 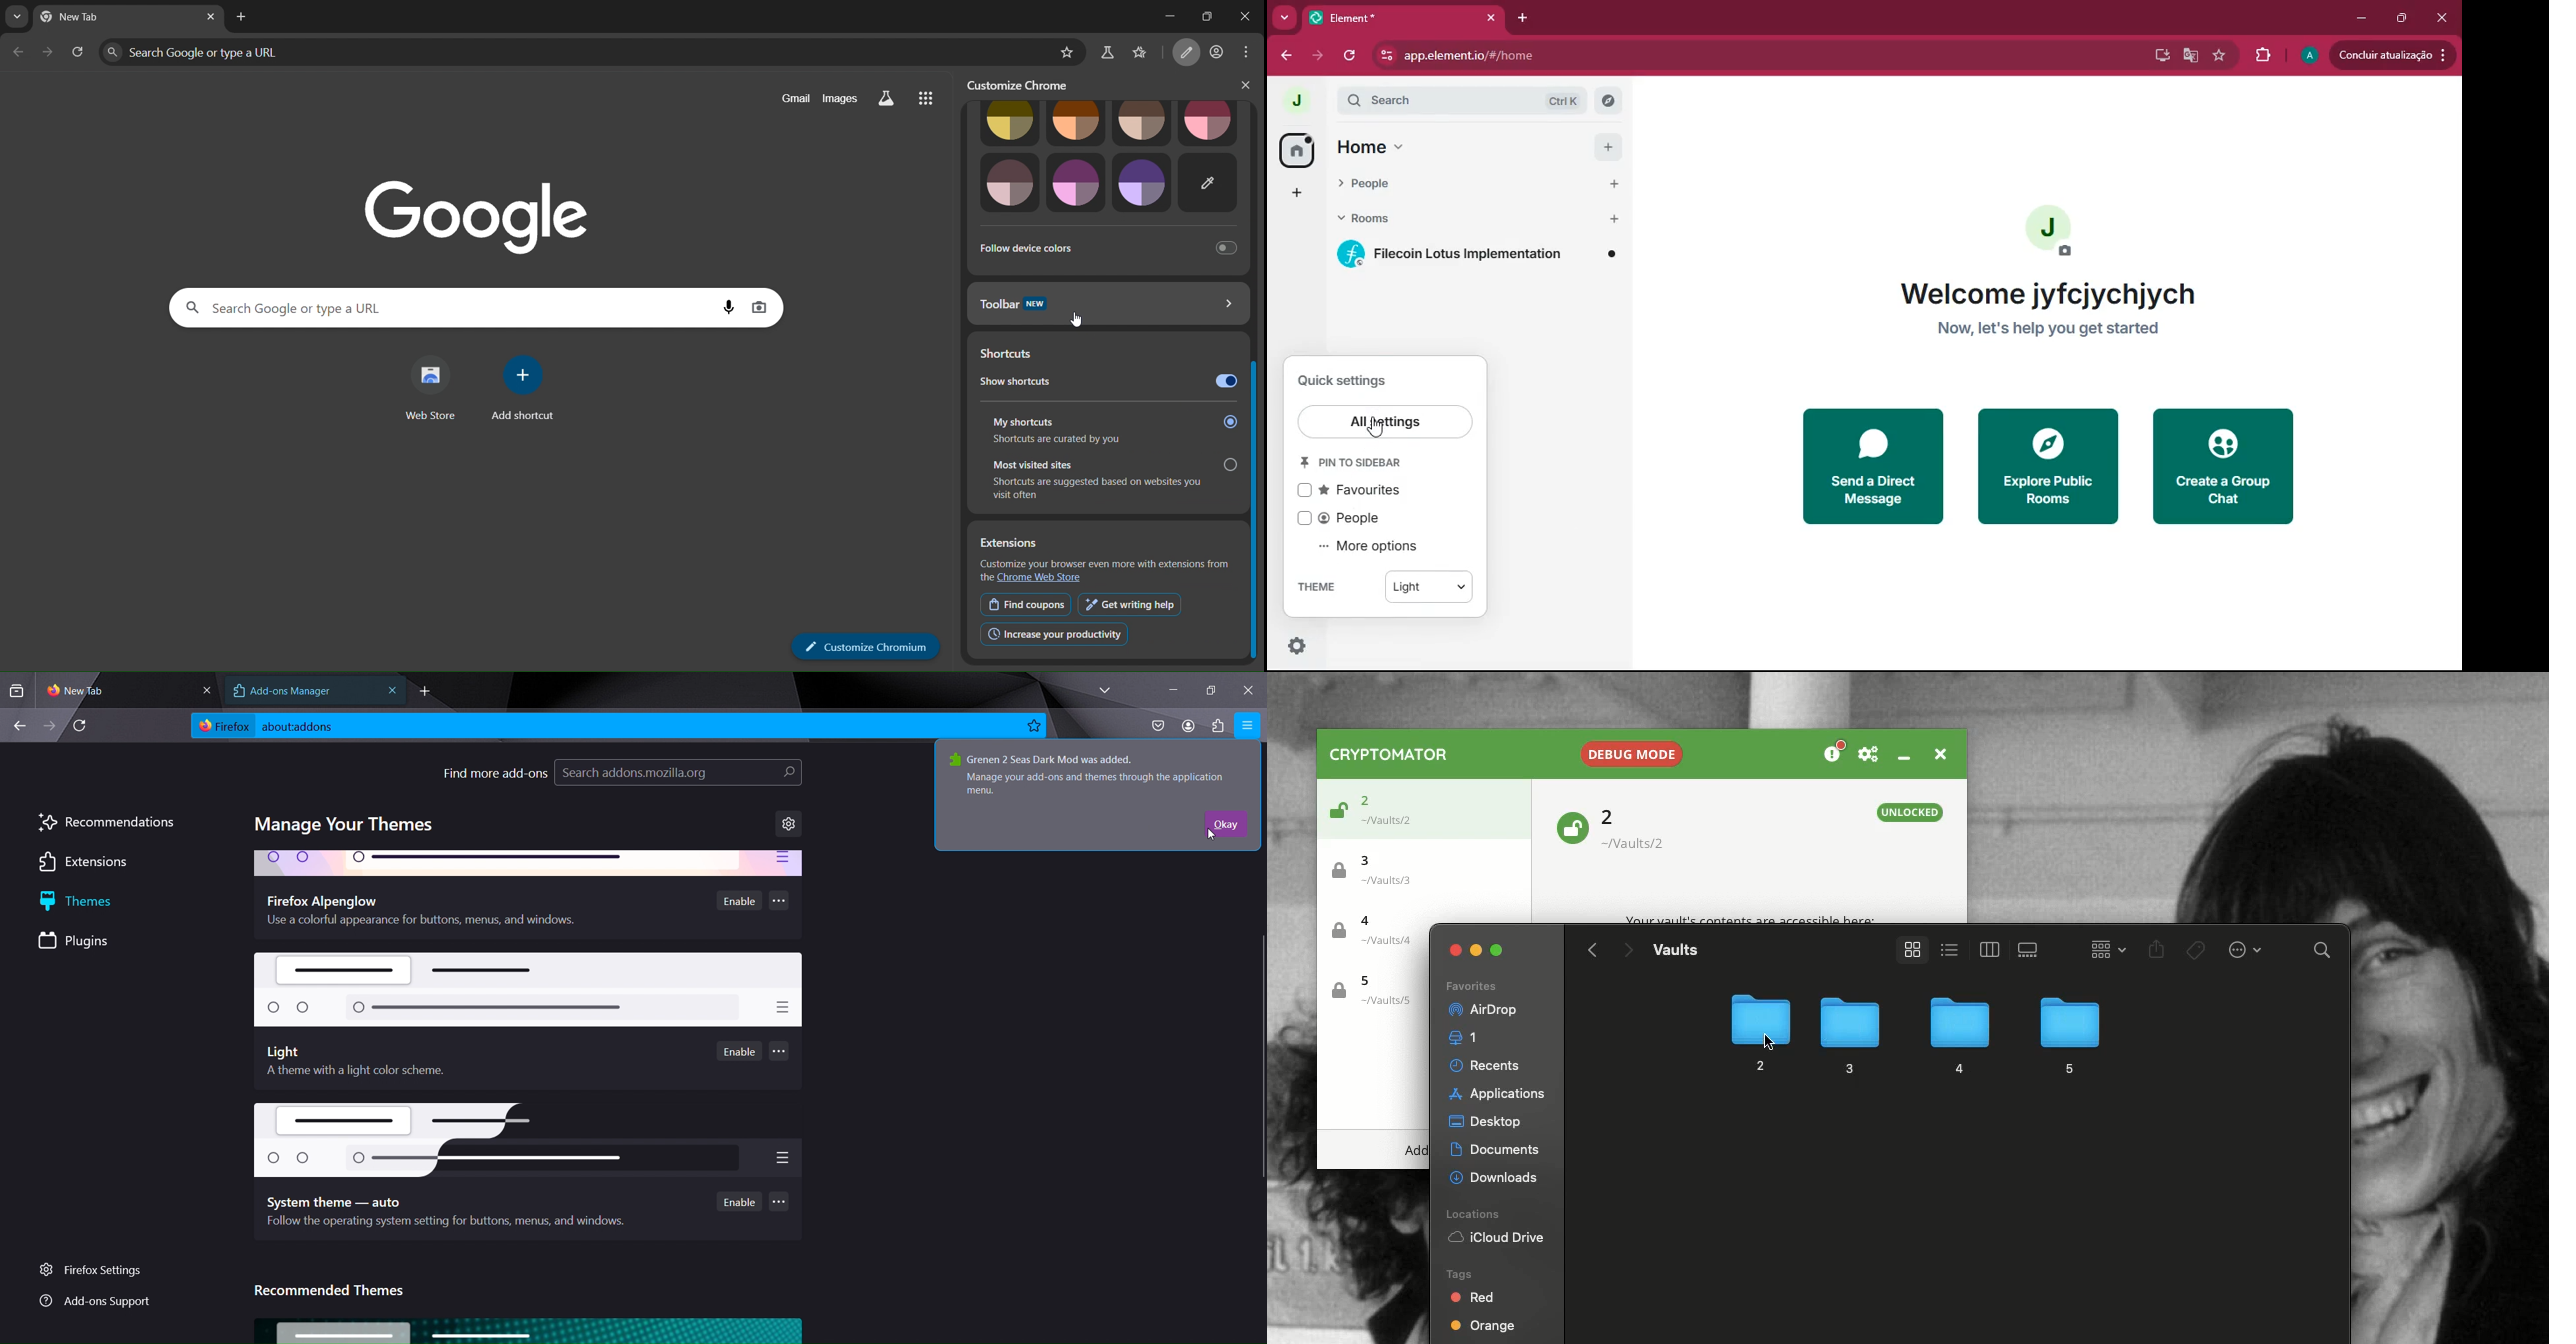 I want to click on toolbar, so click(x=1108, y=303).